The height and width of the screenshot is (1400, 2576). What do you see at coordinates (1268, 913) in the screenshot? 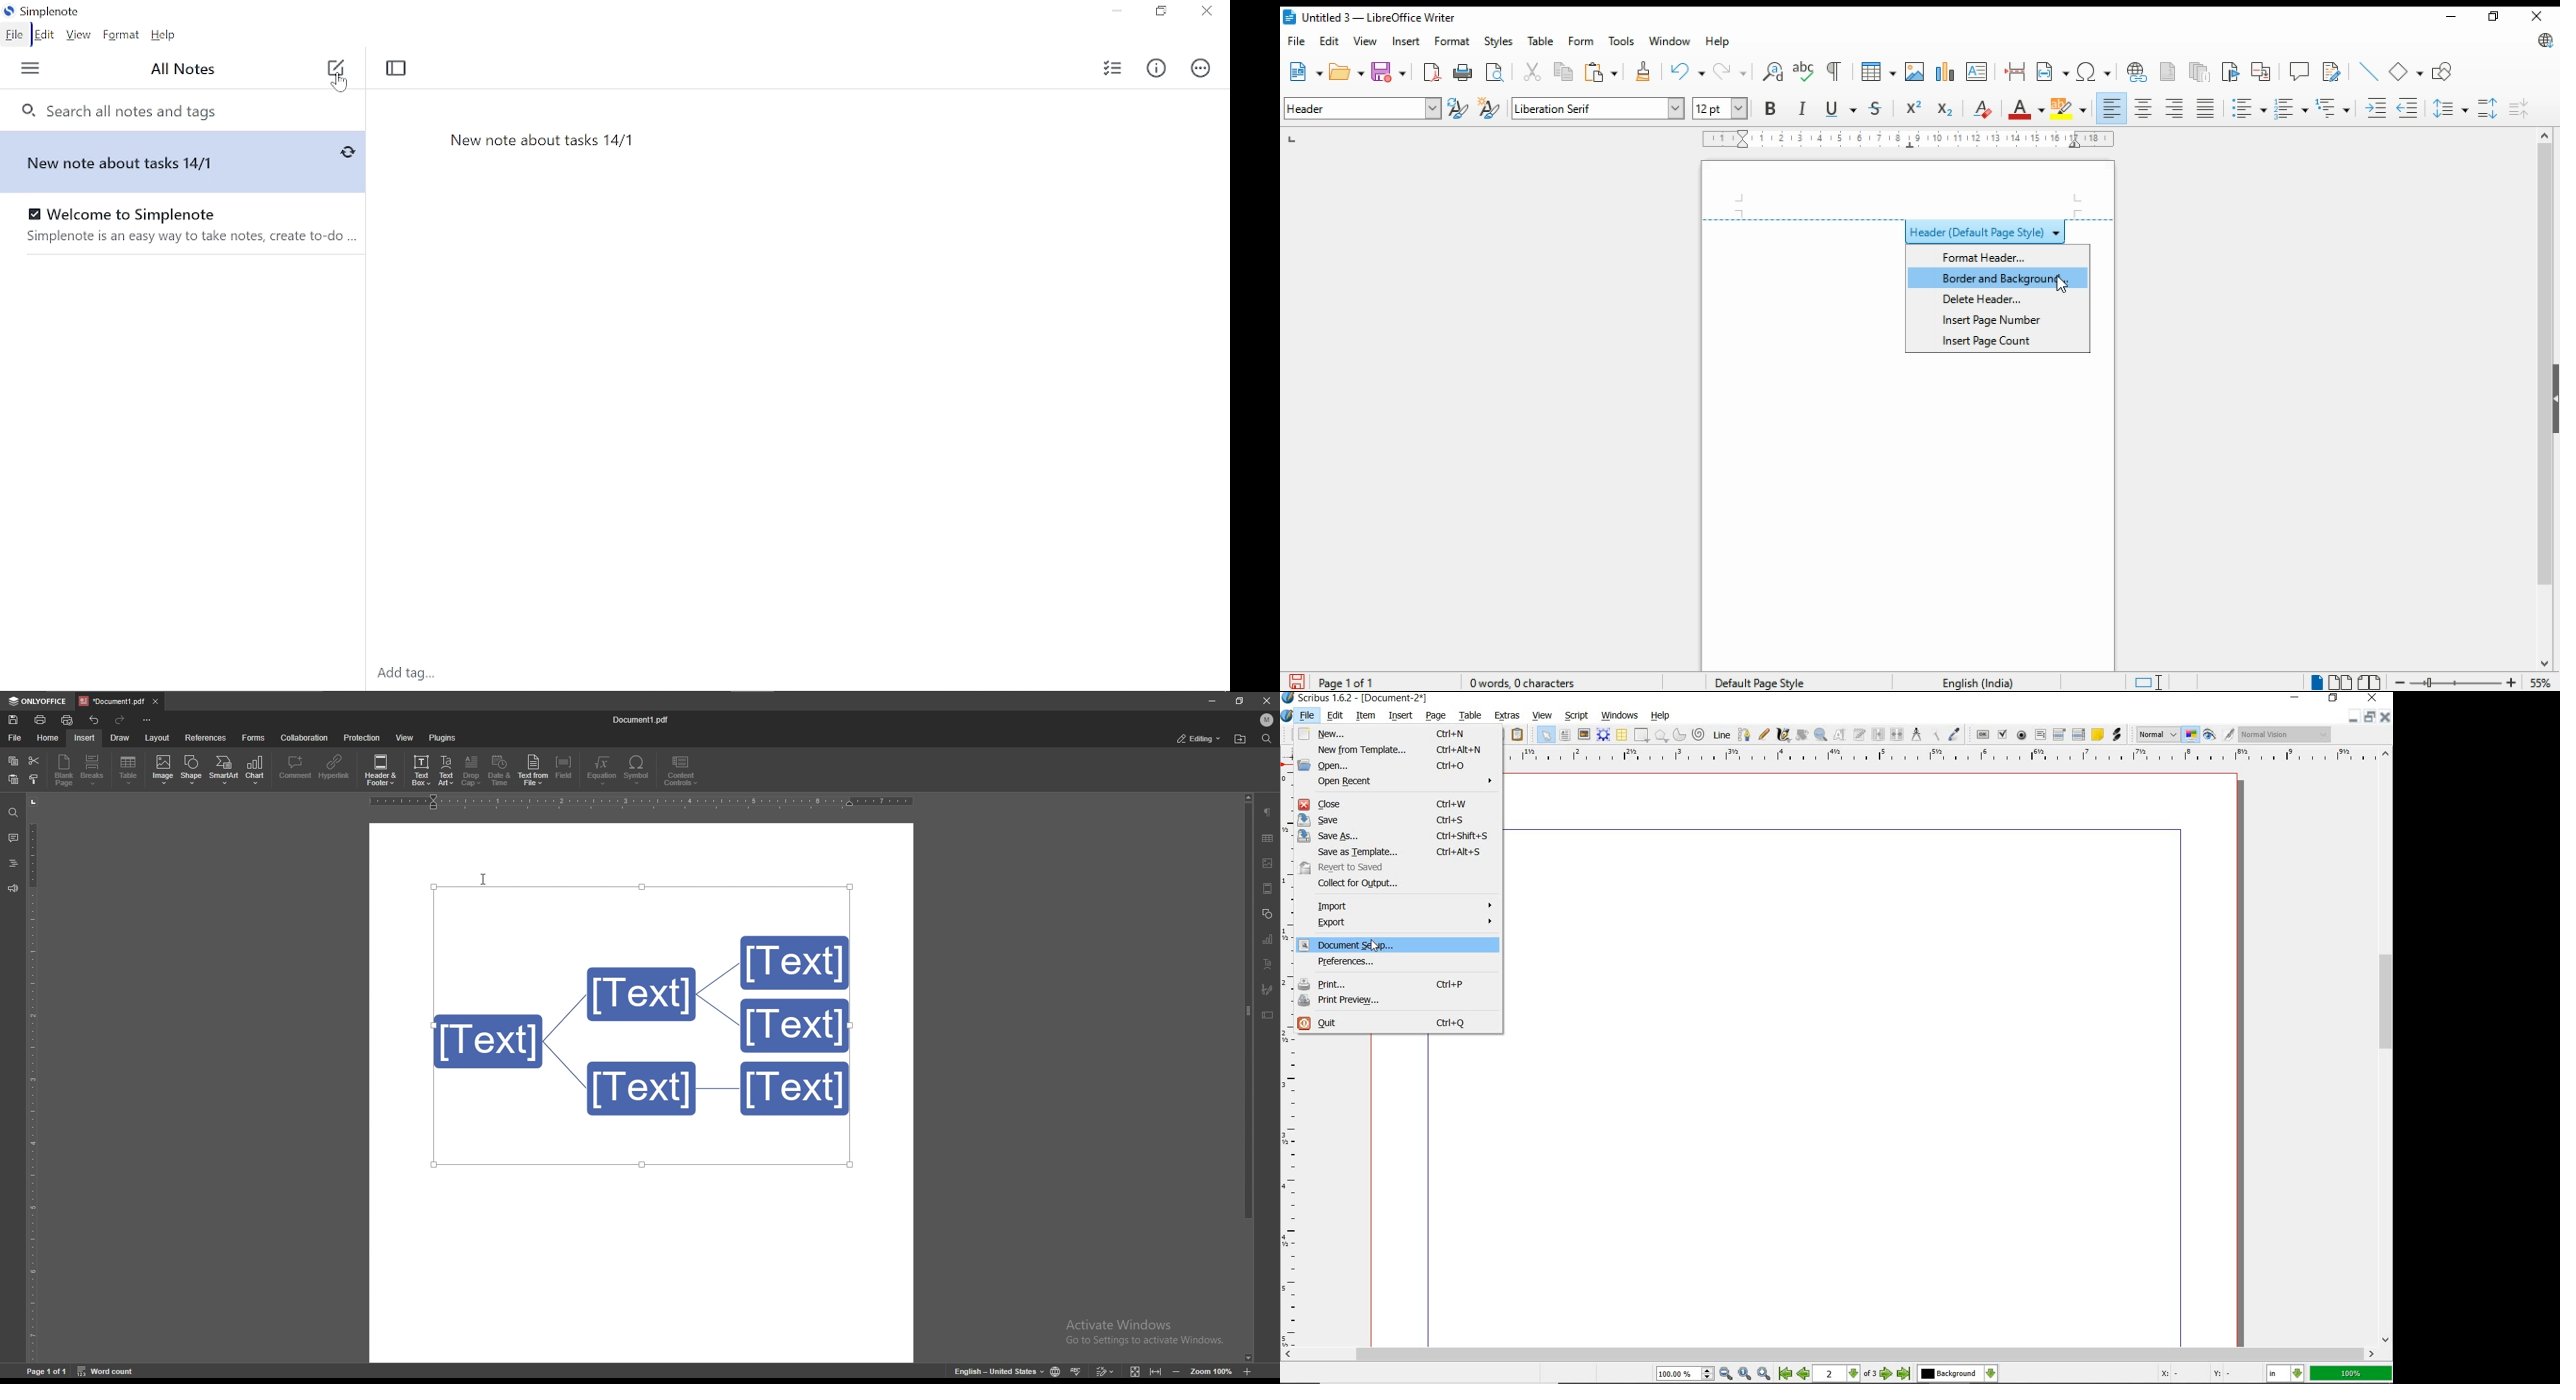
I see `shapes` at bounding box center [1268, 913].